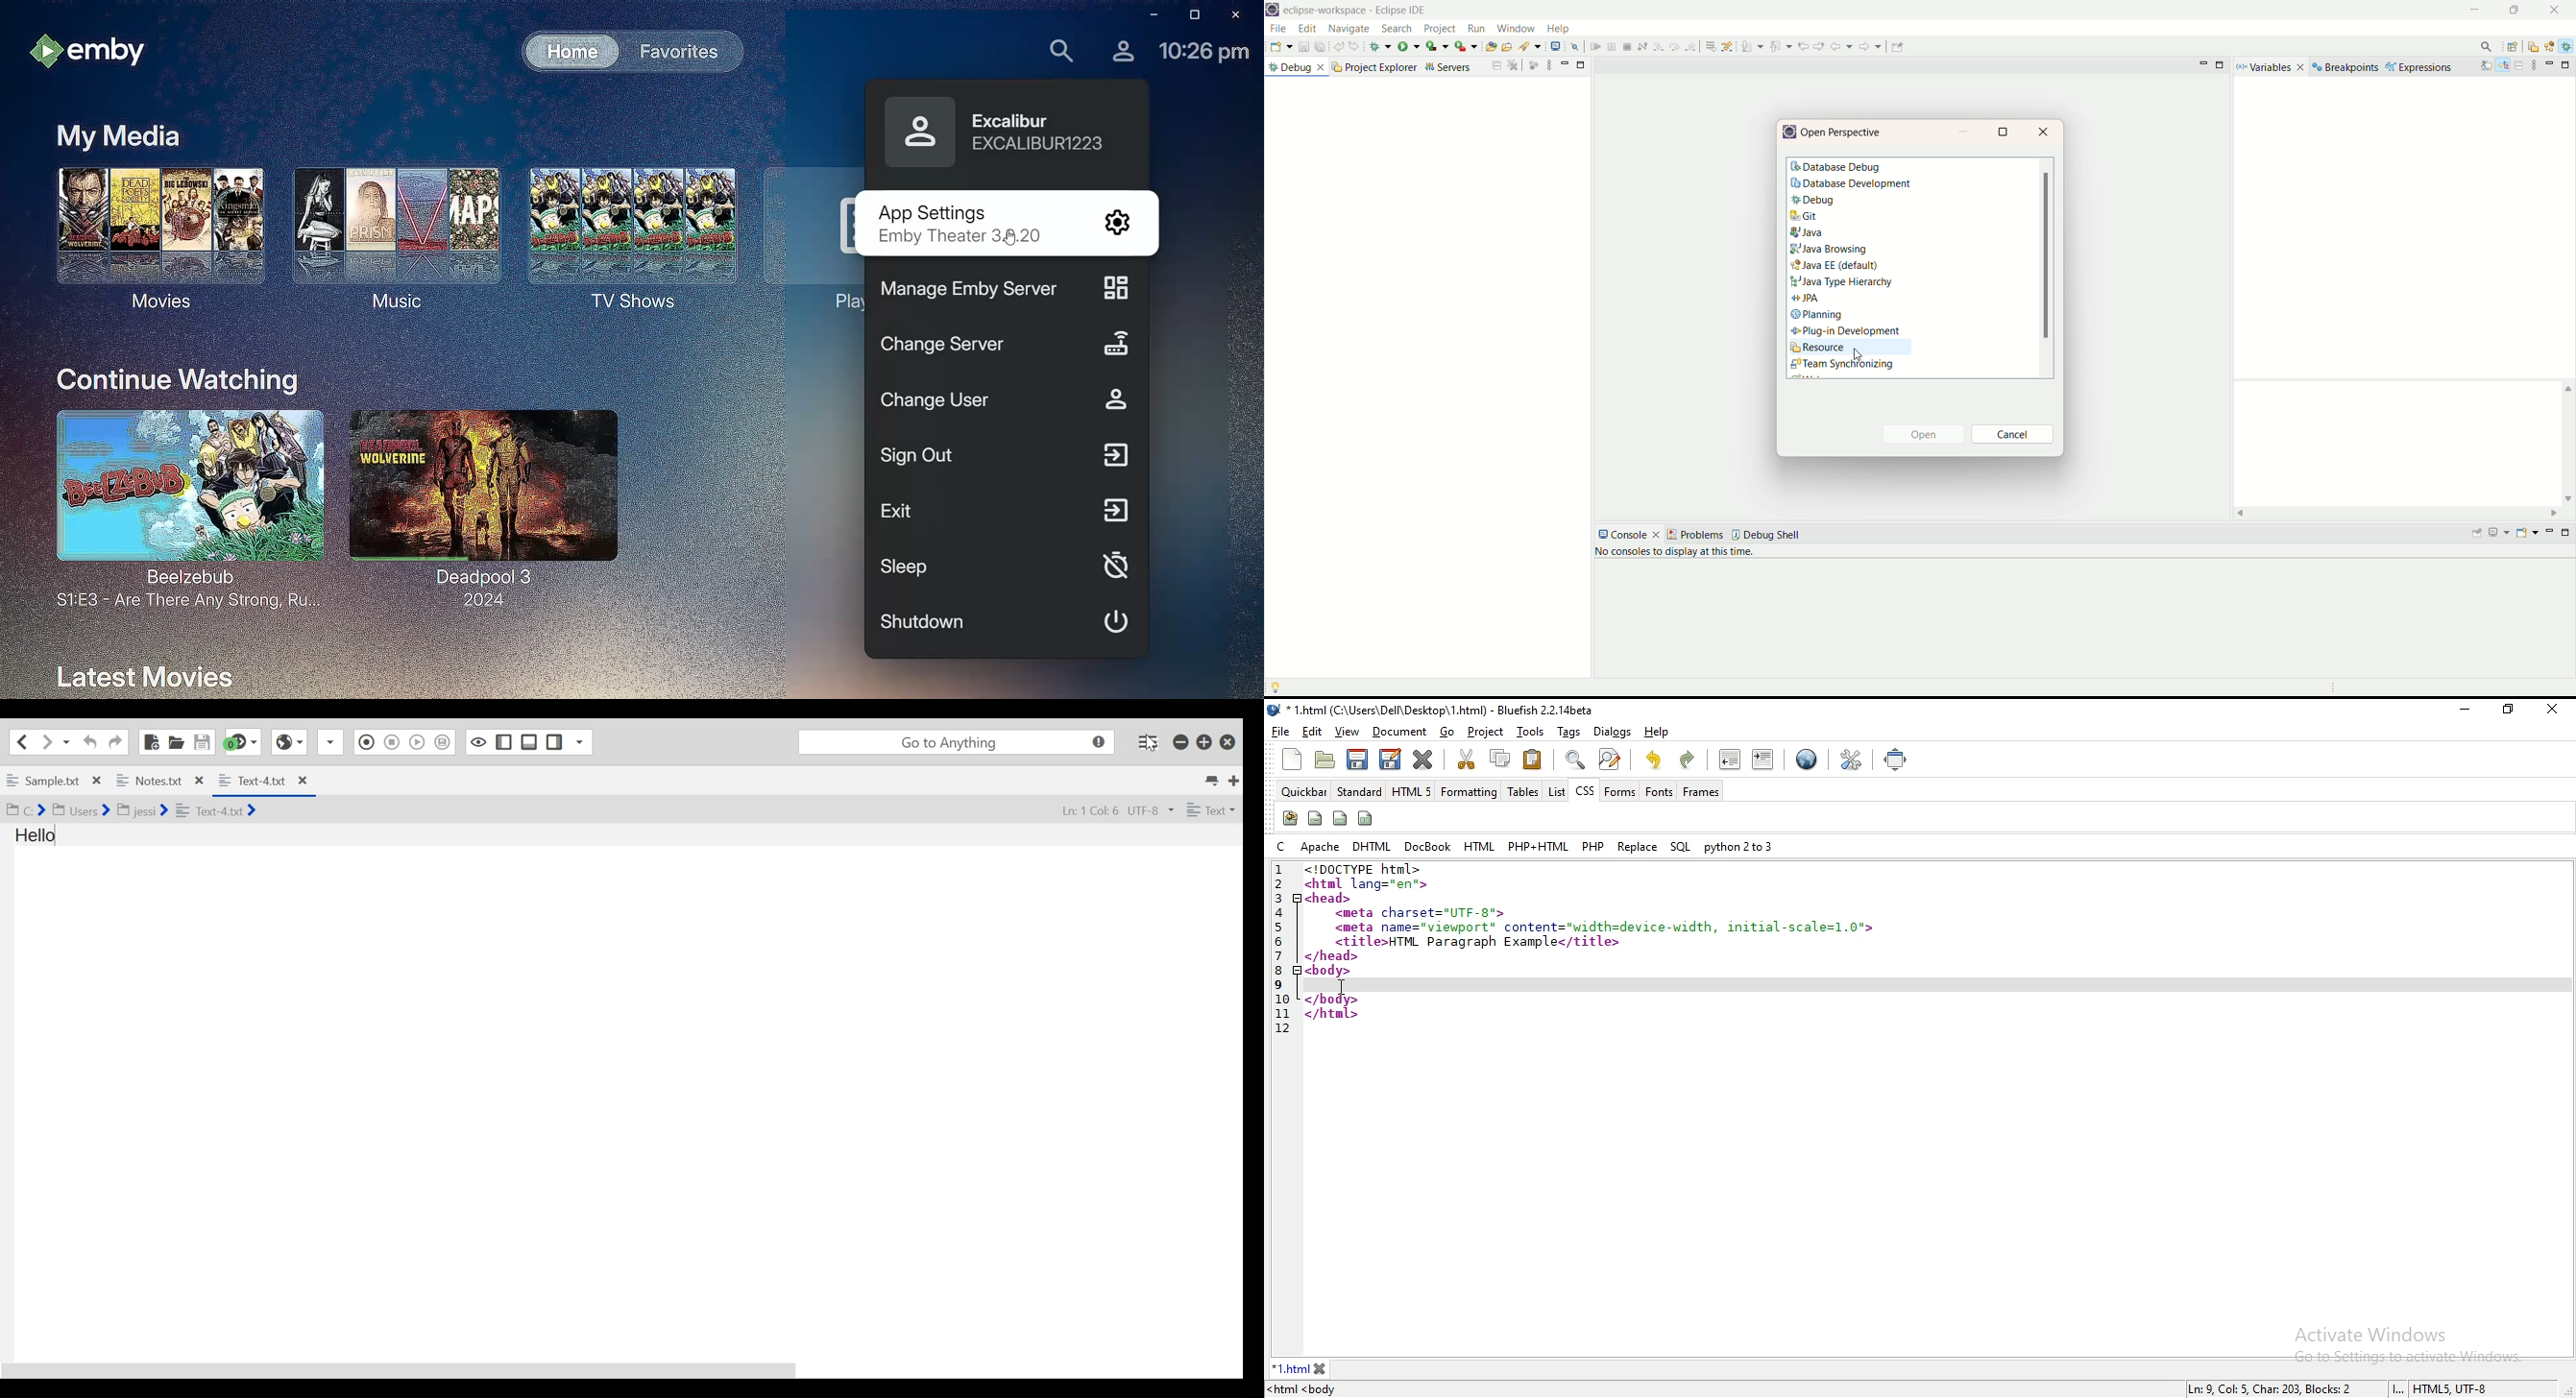 The width and height of the screenshot is (2576, 1400). Describe the element at coordinates (1340, 819) in the screenshot. I see `div` at that location.